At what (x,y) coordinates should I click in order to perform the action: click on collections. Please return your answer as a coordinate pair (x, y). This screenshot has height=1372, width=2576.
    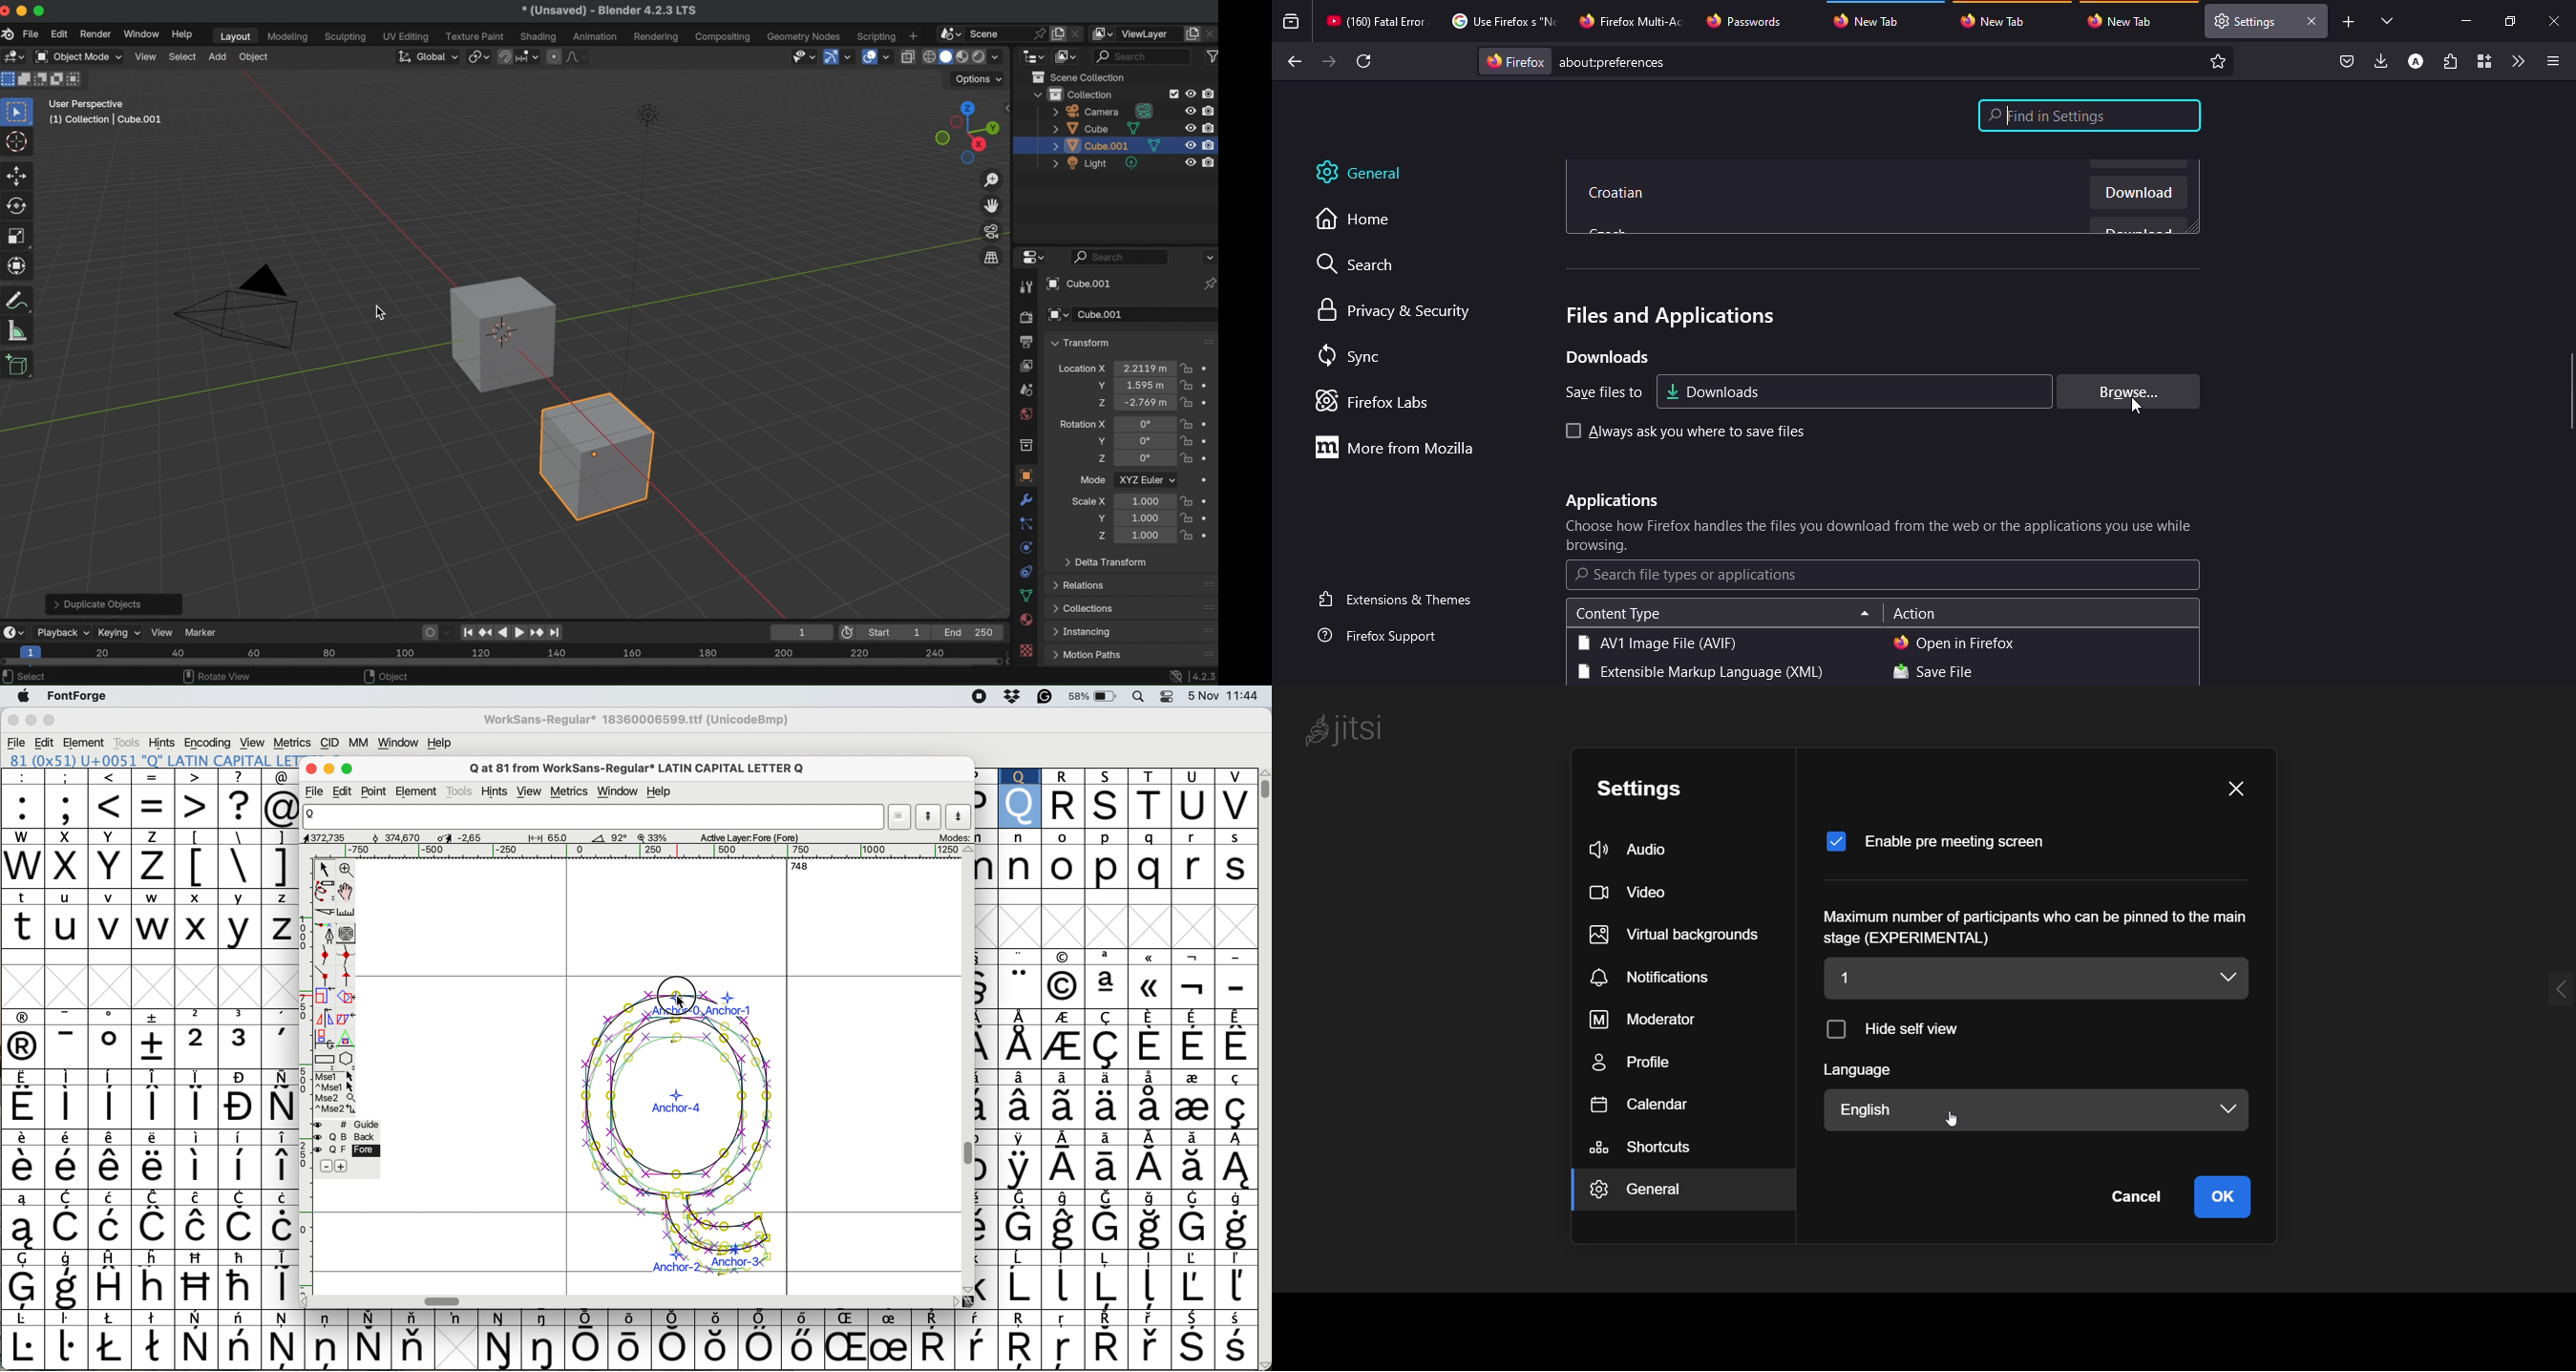
    Looking at the image, I should click on (1084, 608).